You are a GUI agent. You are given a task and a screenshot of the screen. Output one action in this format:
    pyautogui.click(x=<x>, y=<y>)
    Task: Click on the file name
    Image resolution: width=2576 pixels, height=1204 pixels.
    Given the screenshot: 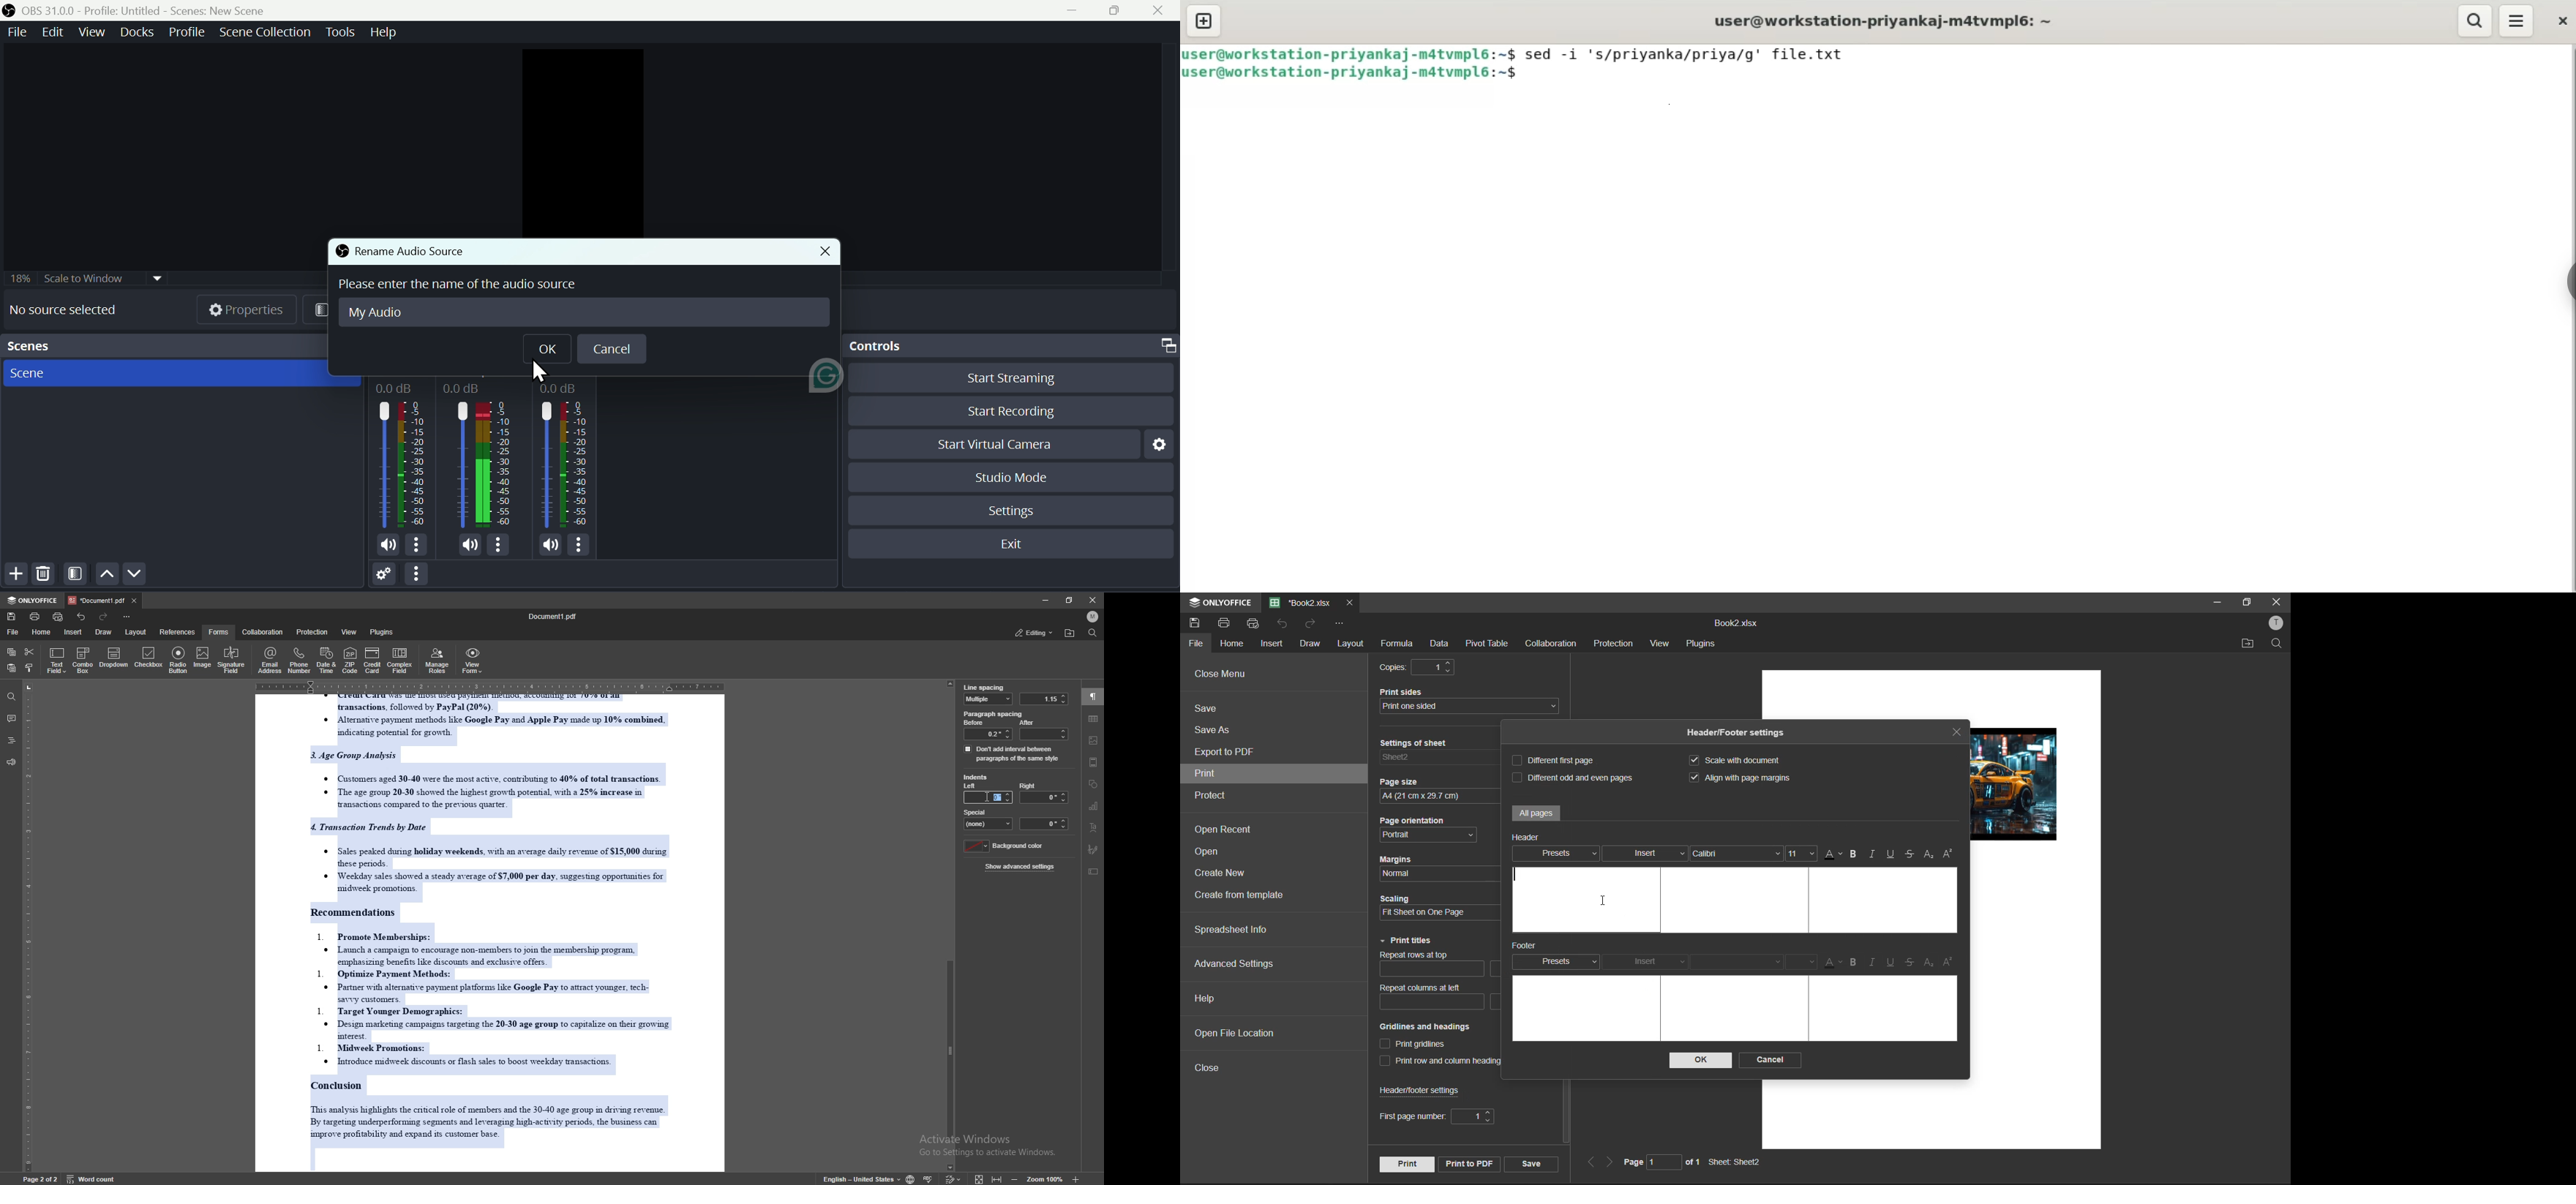 What is the action you would take?
    pyautogui.click(x=553, y=617)
    